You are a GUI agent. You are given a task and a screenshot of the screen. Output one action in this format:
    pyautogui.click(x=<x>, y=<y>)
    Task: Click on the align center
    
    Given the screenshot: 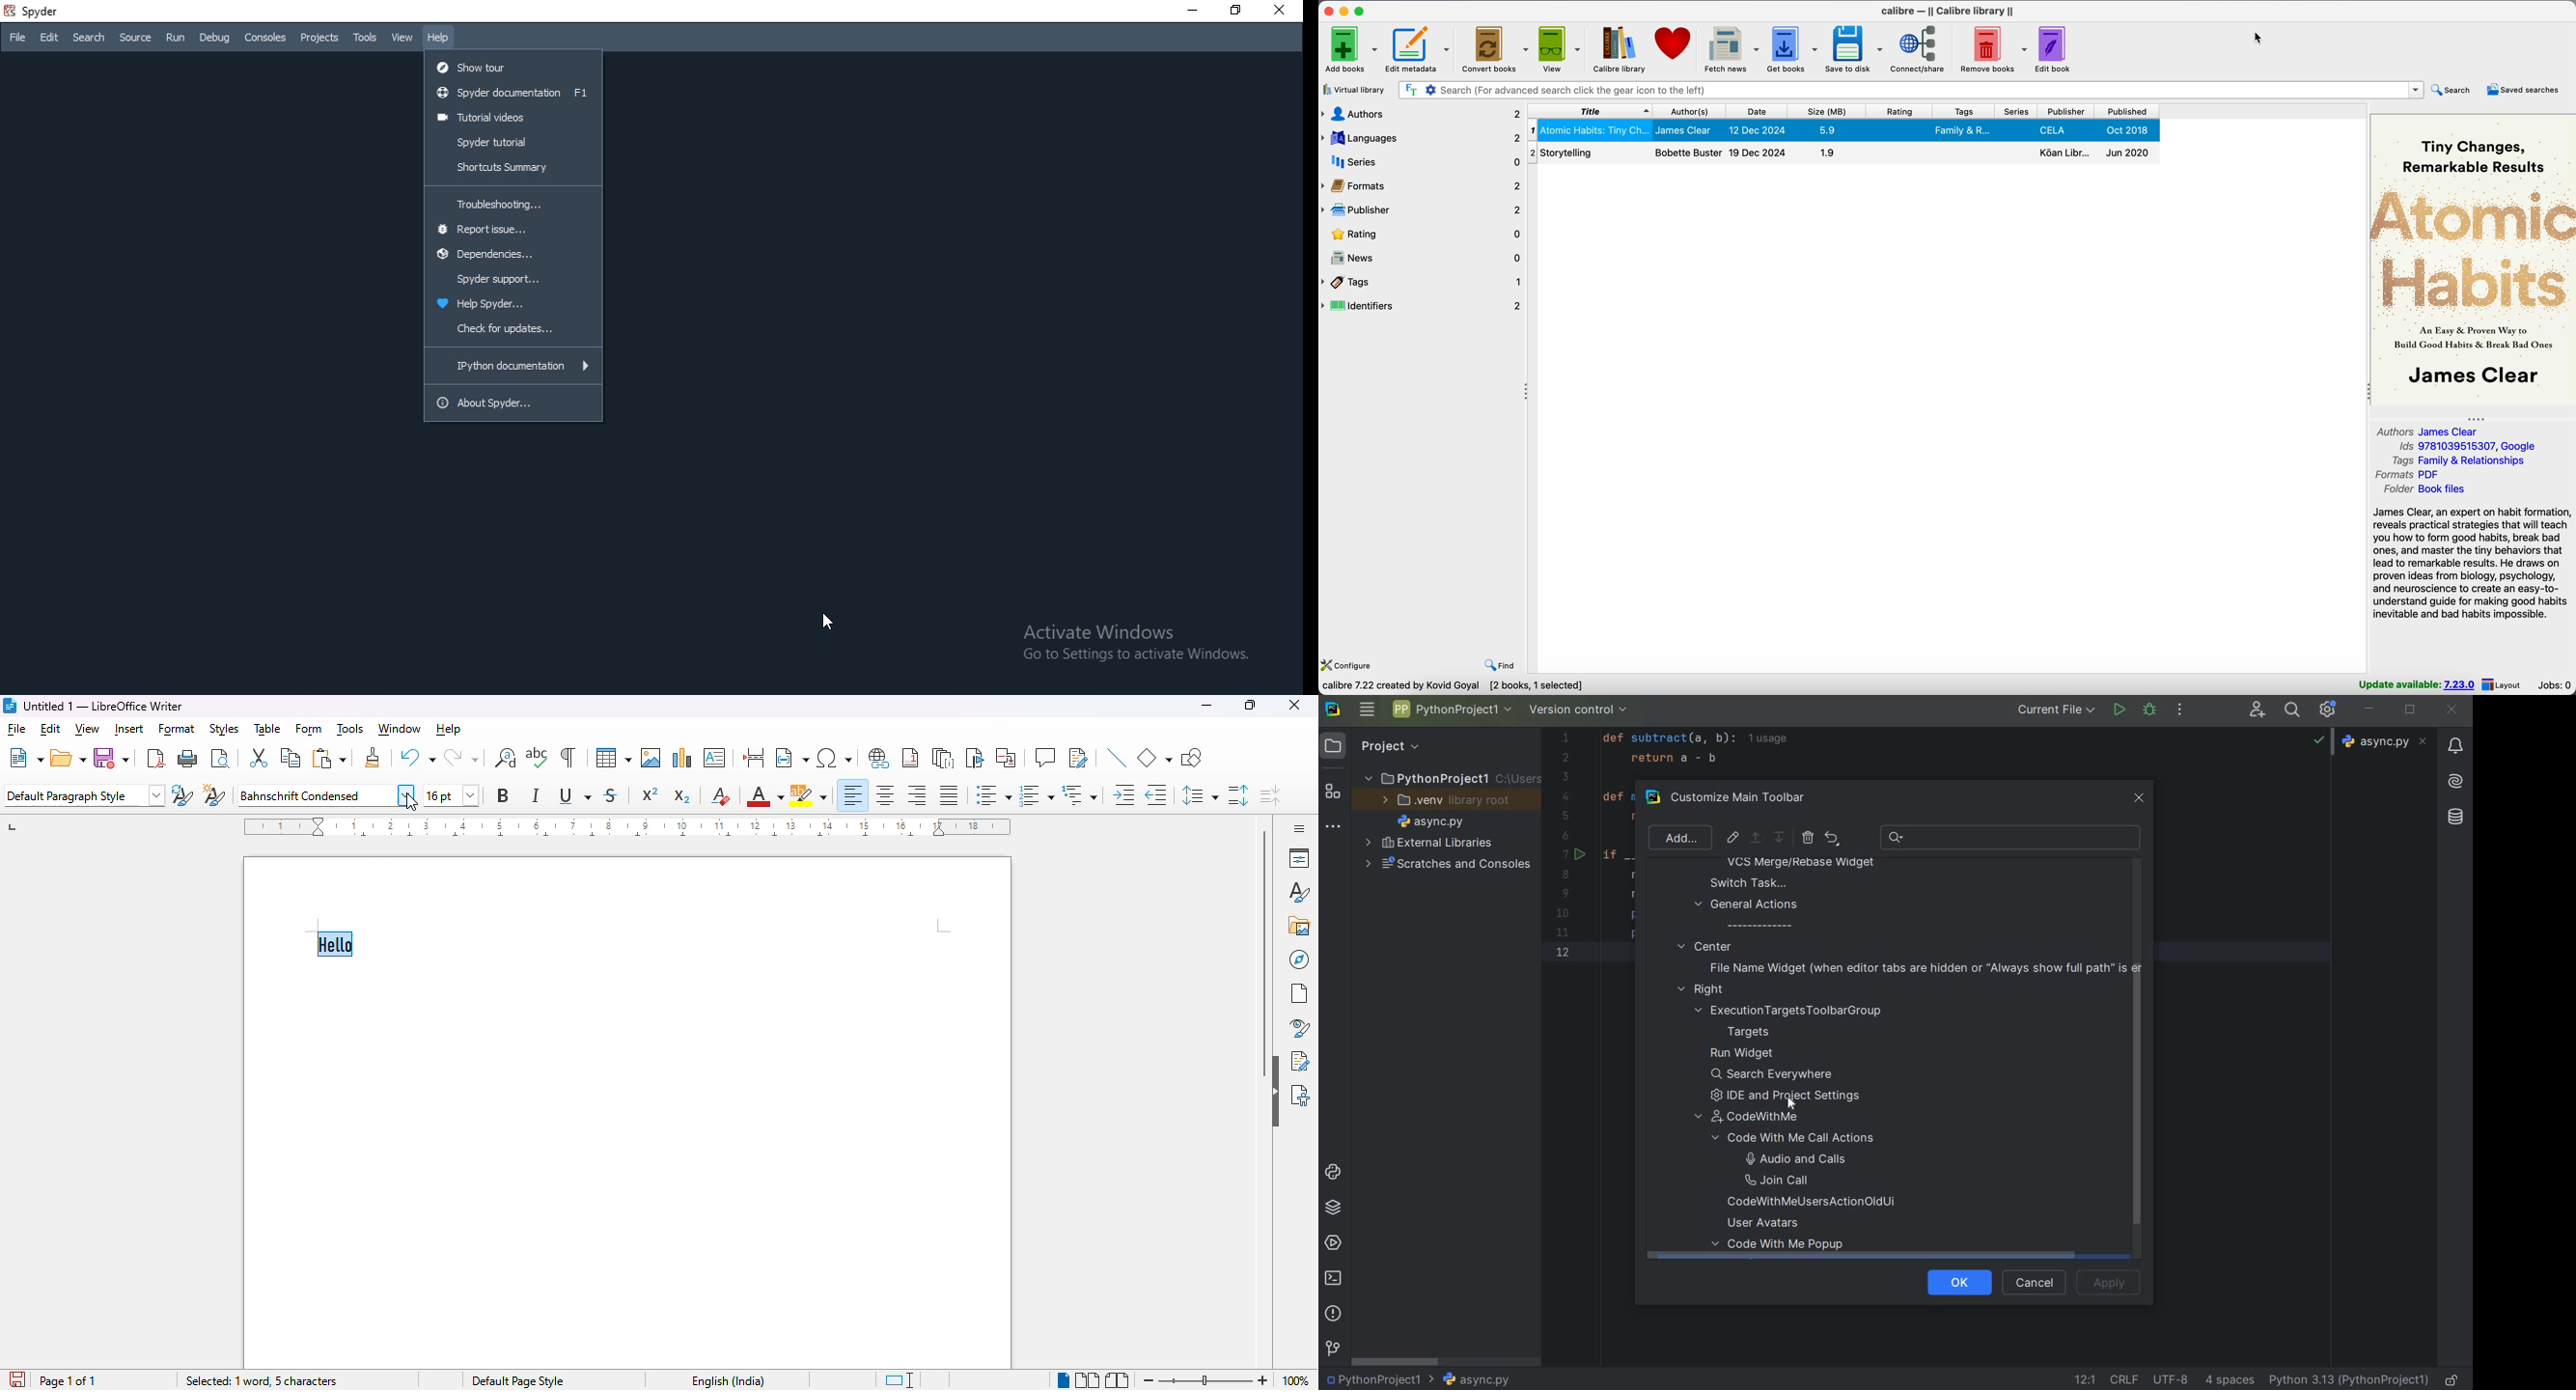 What is the action you would take?
    pyautogui.click(x=885, y=794)
    